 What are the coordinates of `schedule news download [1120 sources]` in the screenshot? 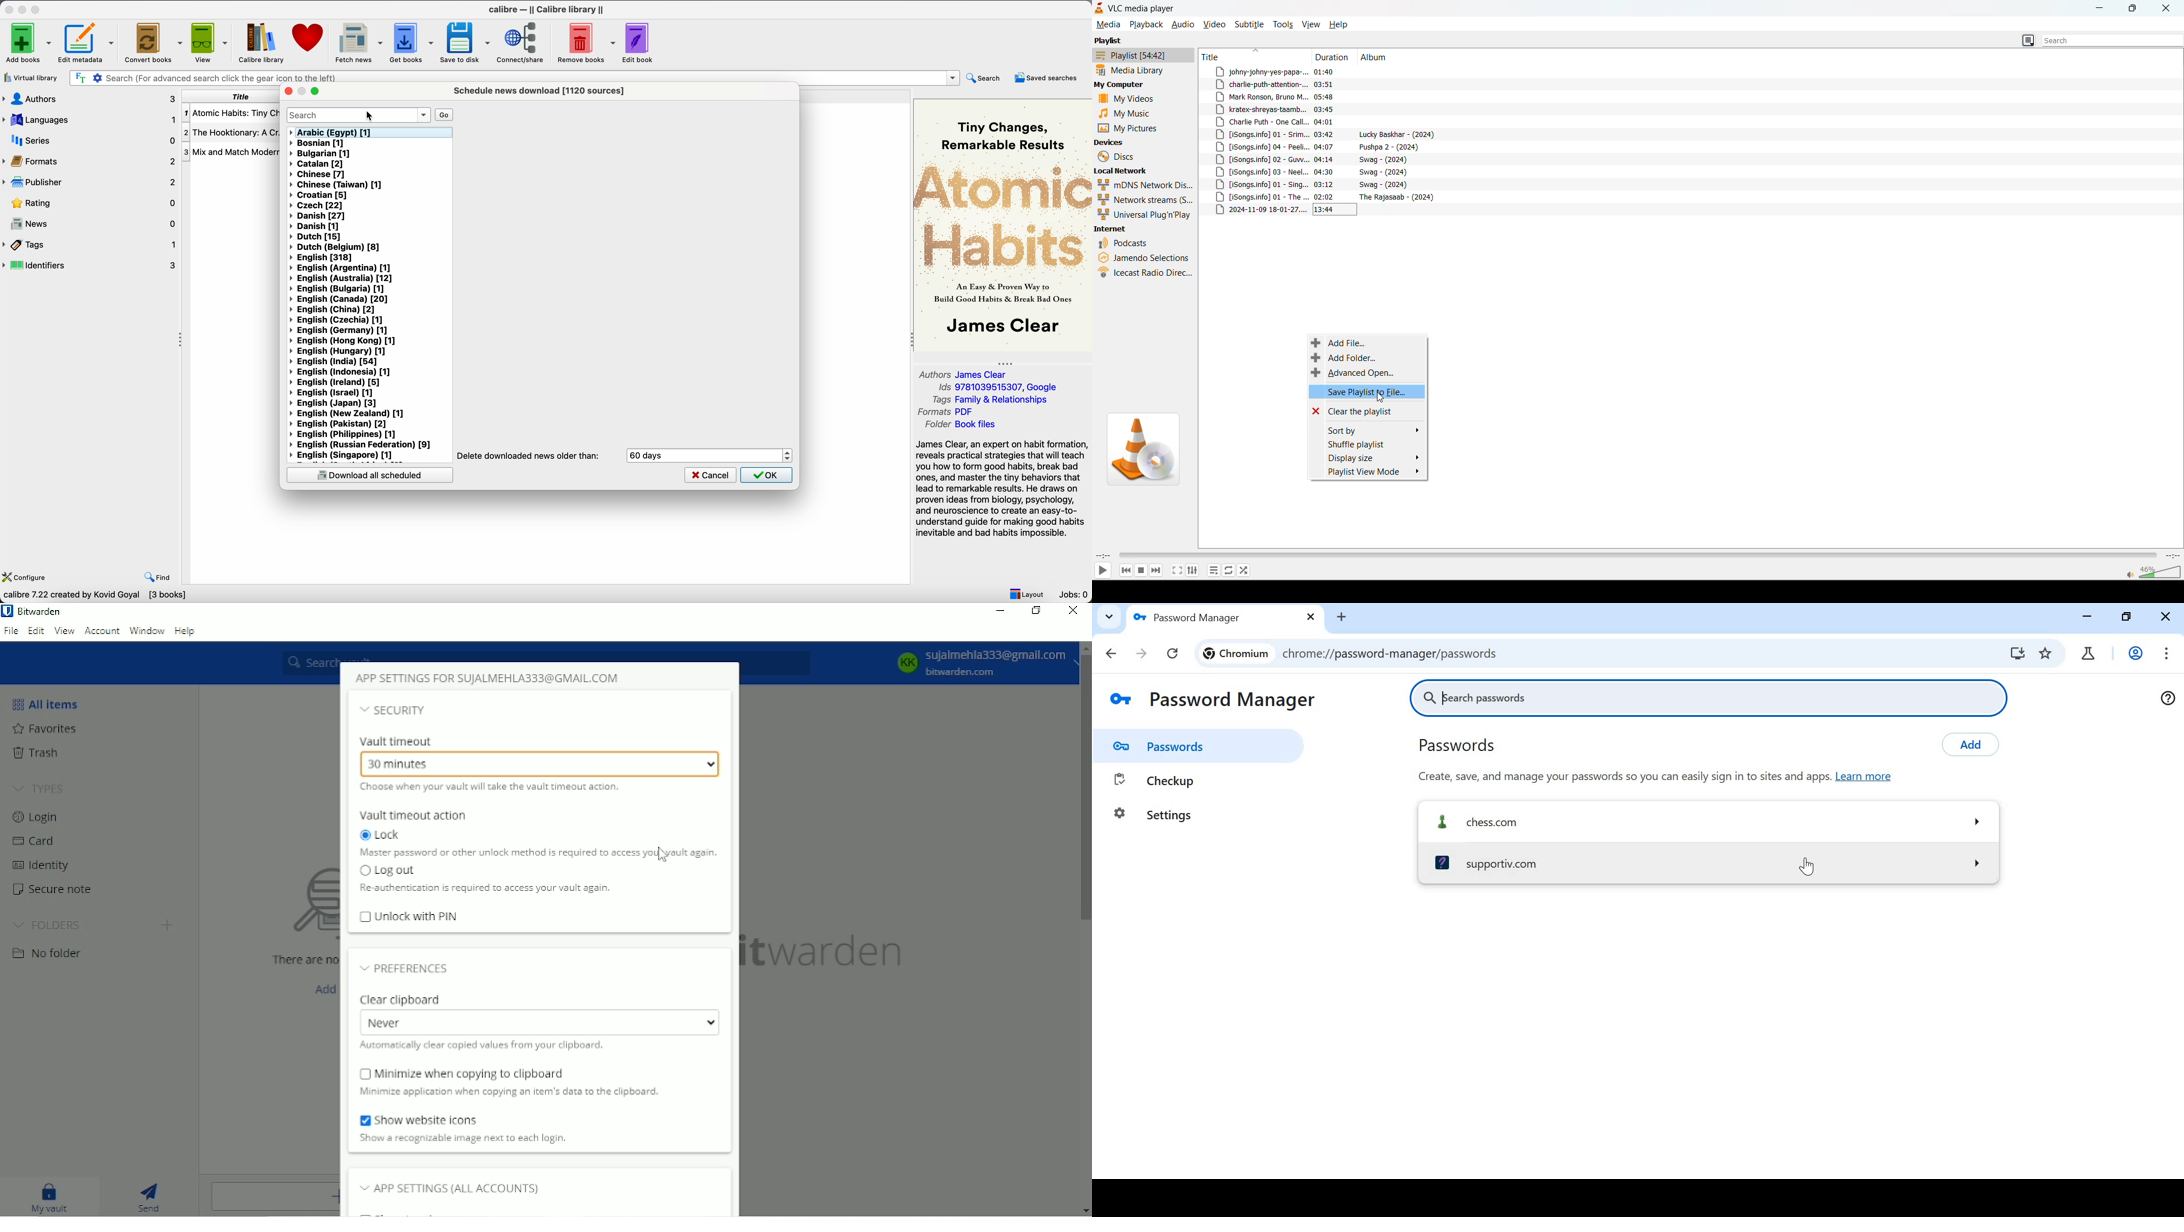 It's located at (542, 90).